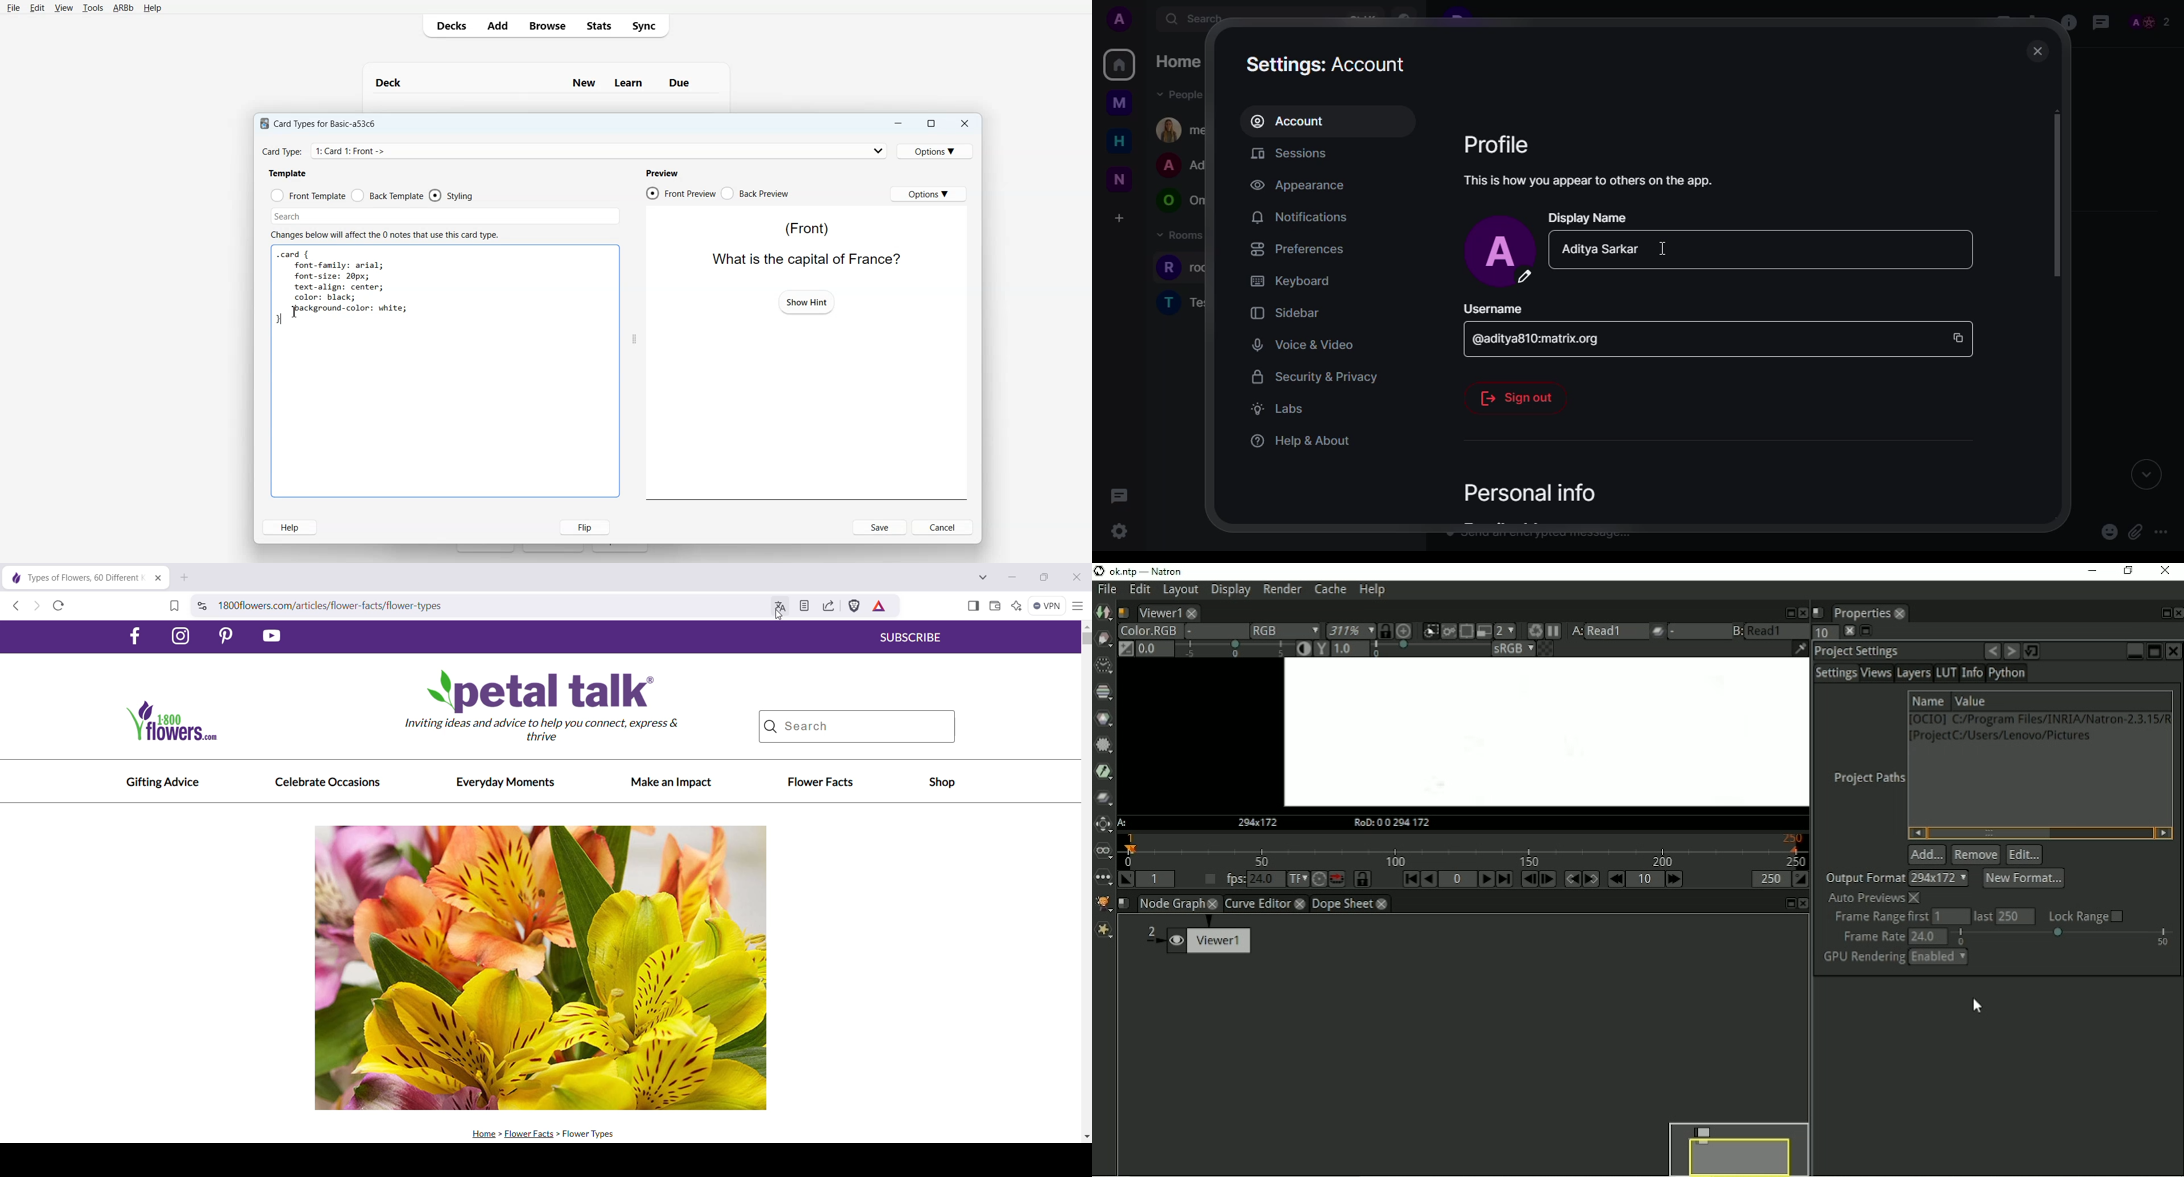  Describe the element at coordinates (937, 151) in the screenshot. I see `Options` at that location.